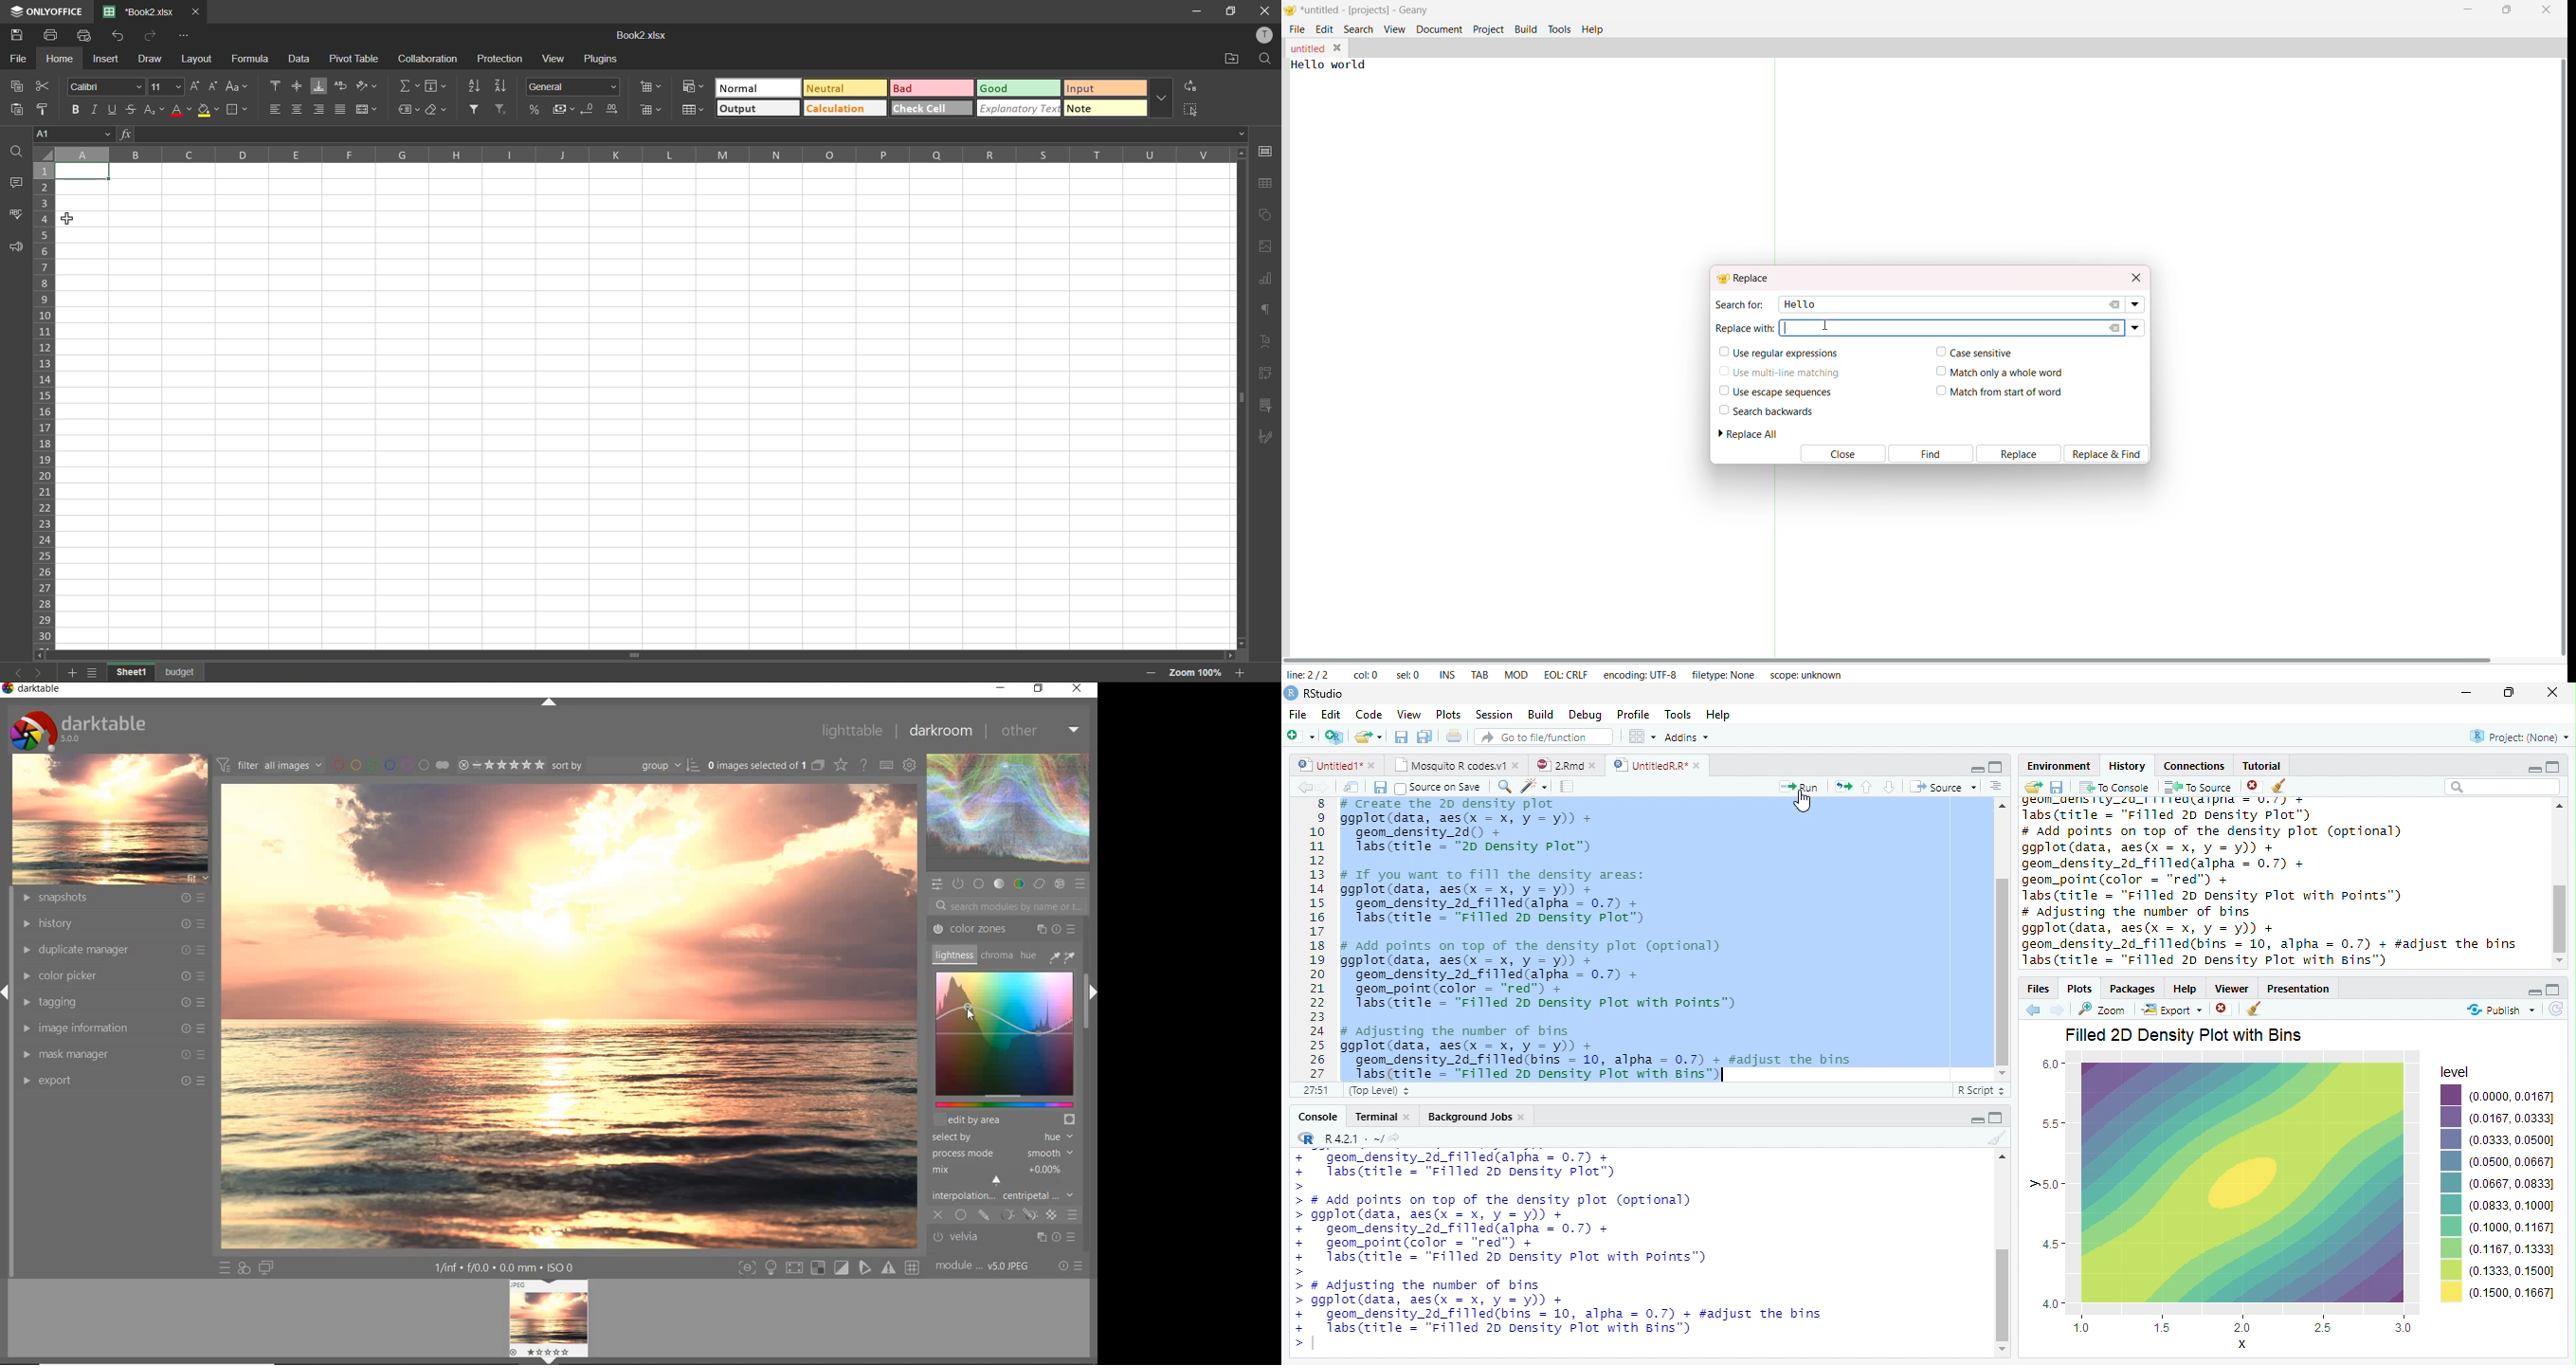 Image resolution: width=2576 pixels, height=1372 pixels. What do you see at coordinates (932, 87) in the screenshot?
I see `bad` at bounding box center [932, 87].